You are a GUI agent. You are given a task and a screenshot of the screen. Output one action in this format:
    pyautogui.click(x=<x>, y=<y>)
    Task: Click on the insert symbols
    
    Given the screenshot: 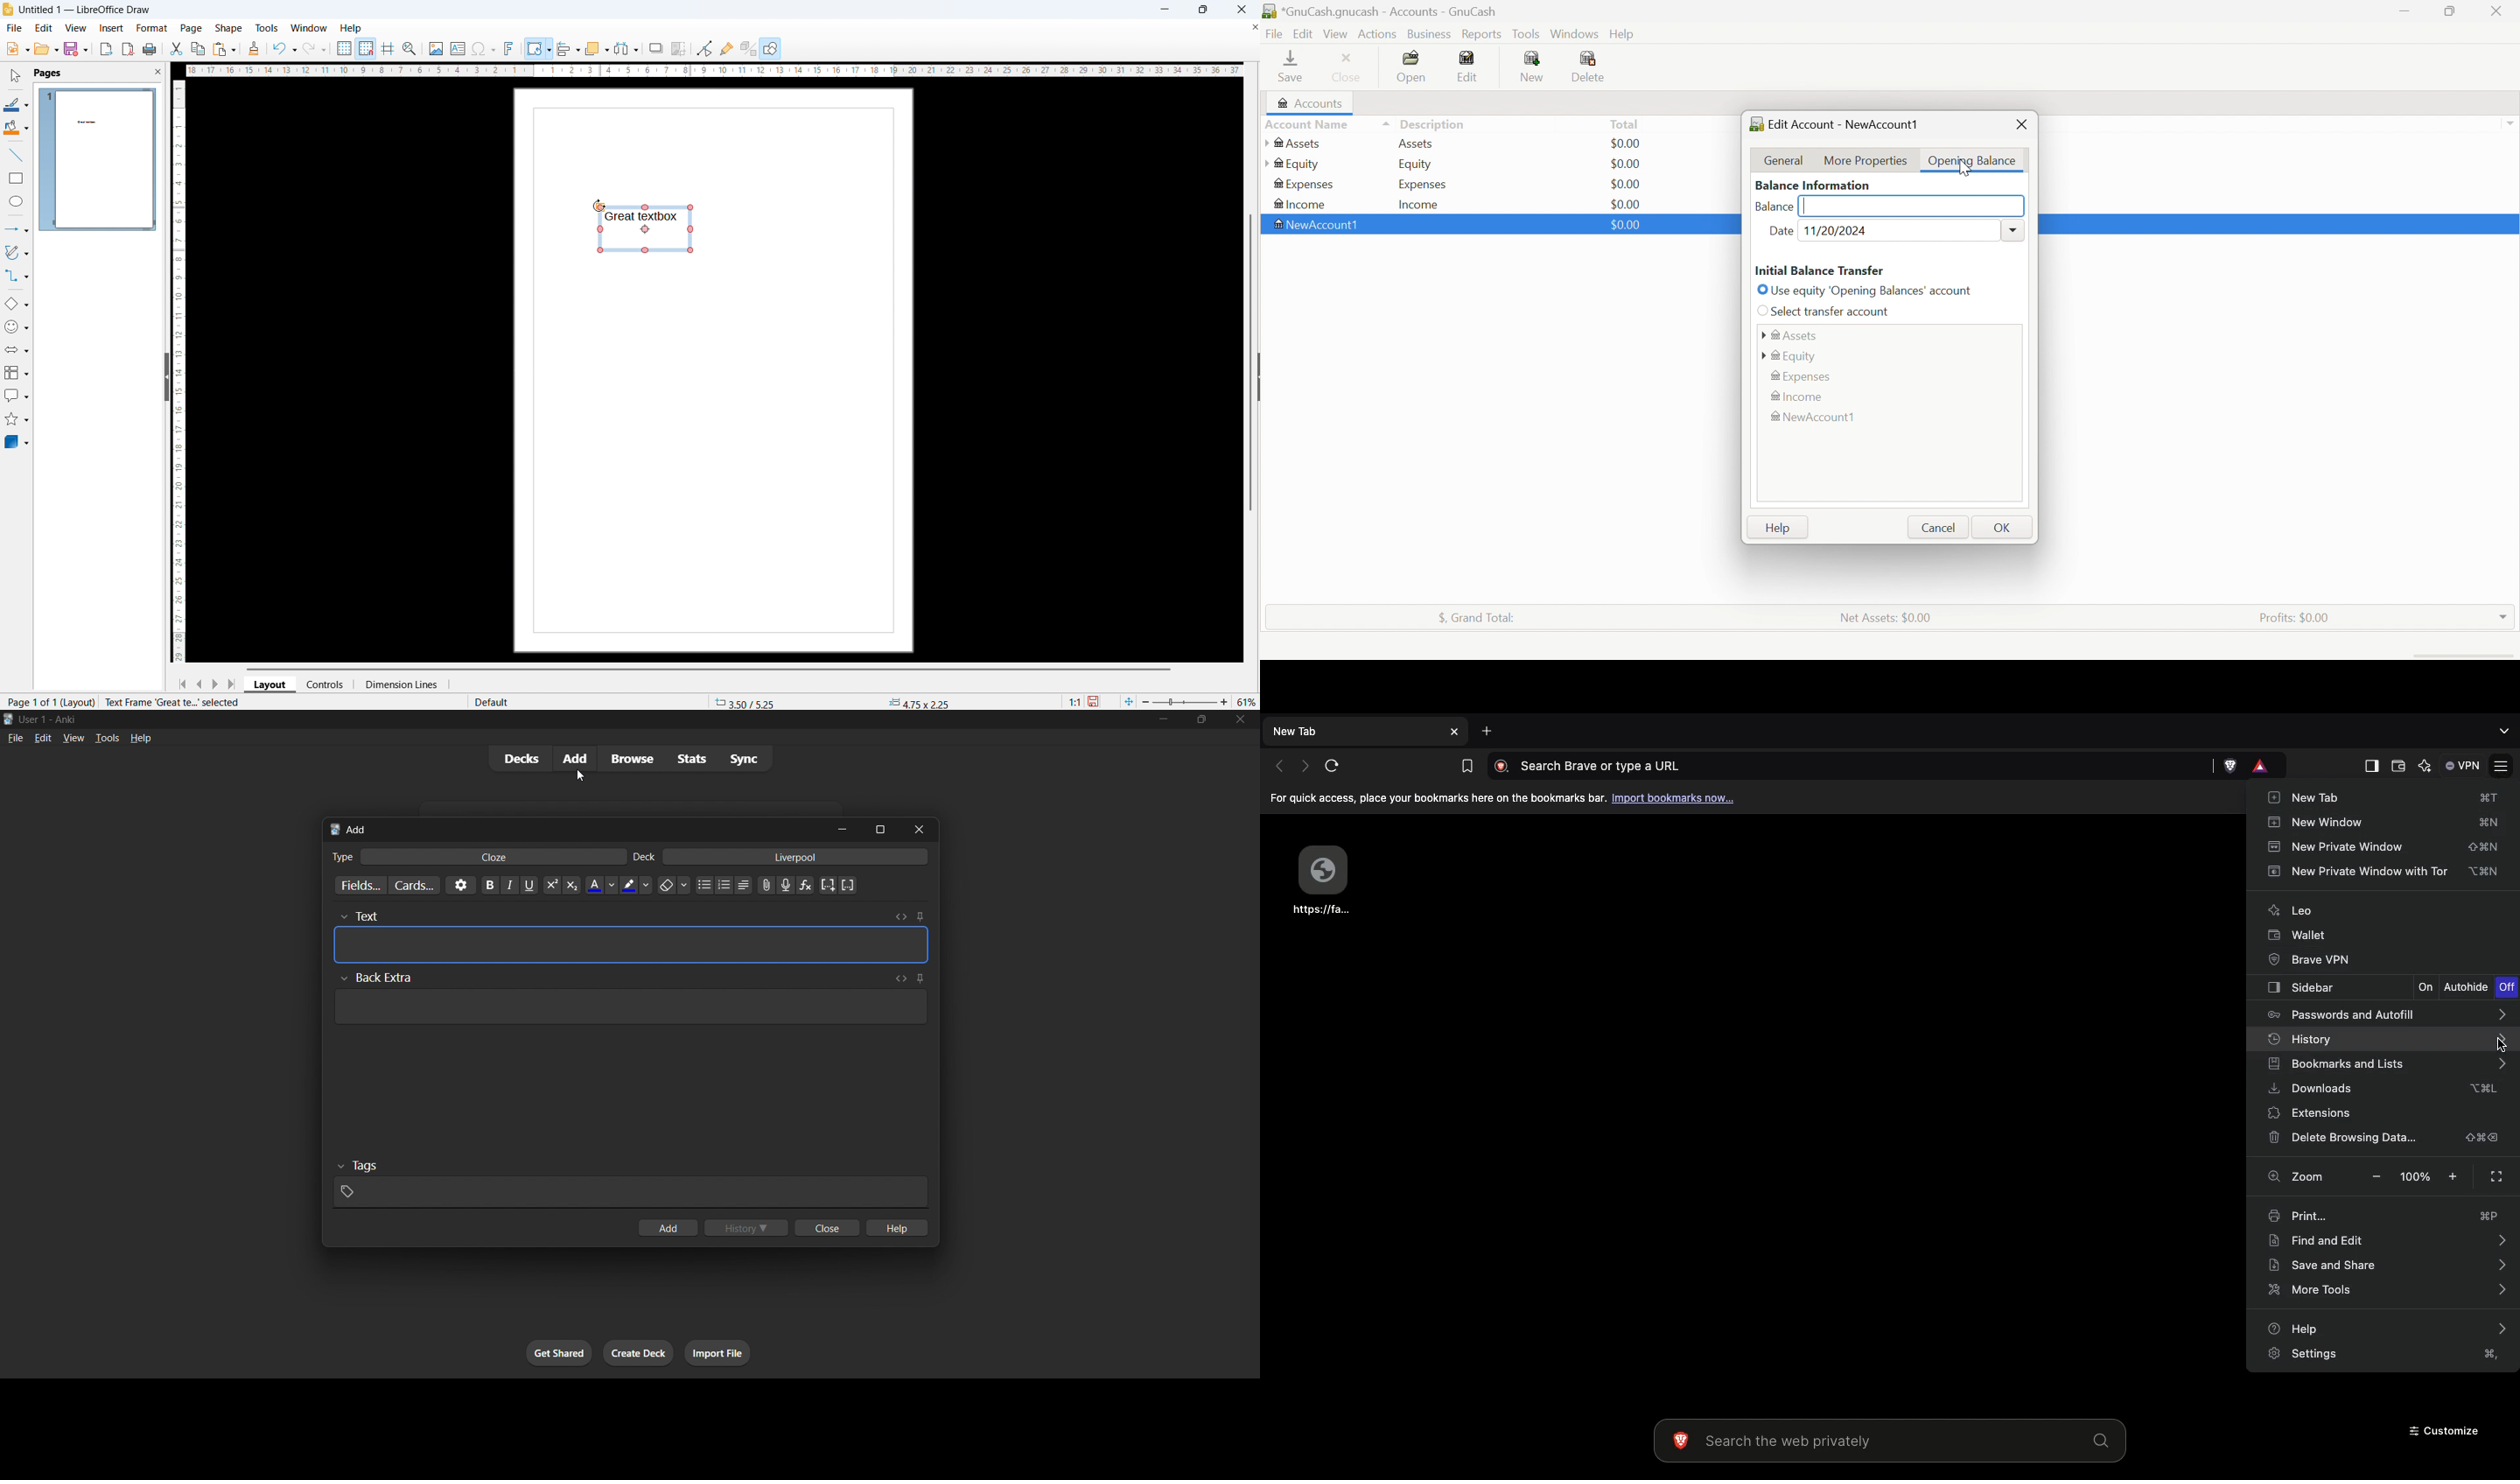 What is the action you would take?
    pyautogui.click(x=483, y=49)
    